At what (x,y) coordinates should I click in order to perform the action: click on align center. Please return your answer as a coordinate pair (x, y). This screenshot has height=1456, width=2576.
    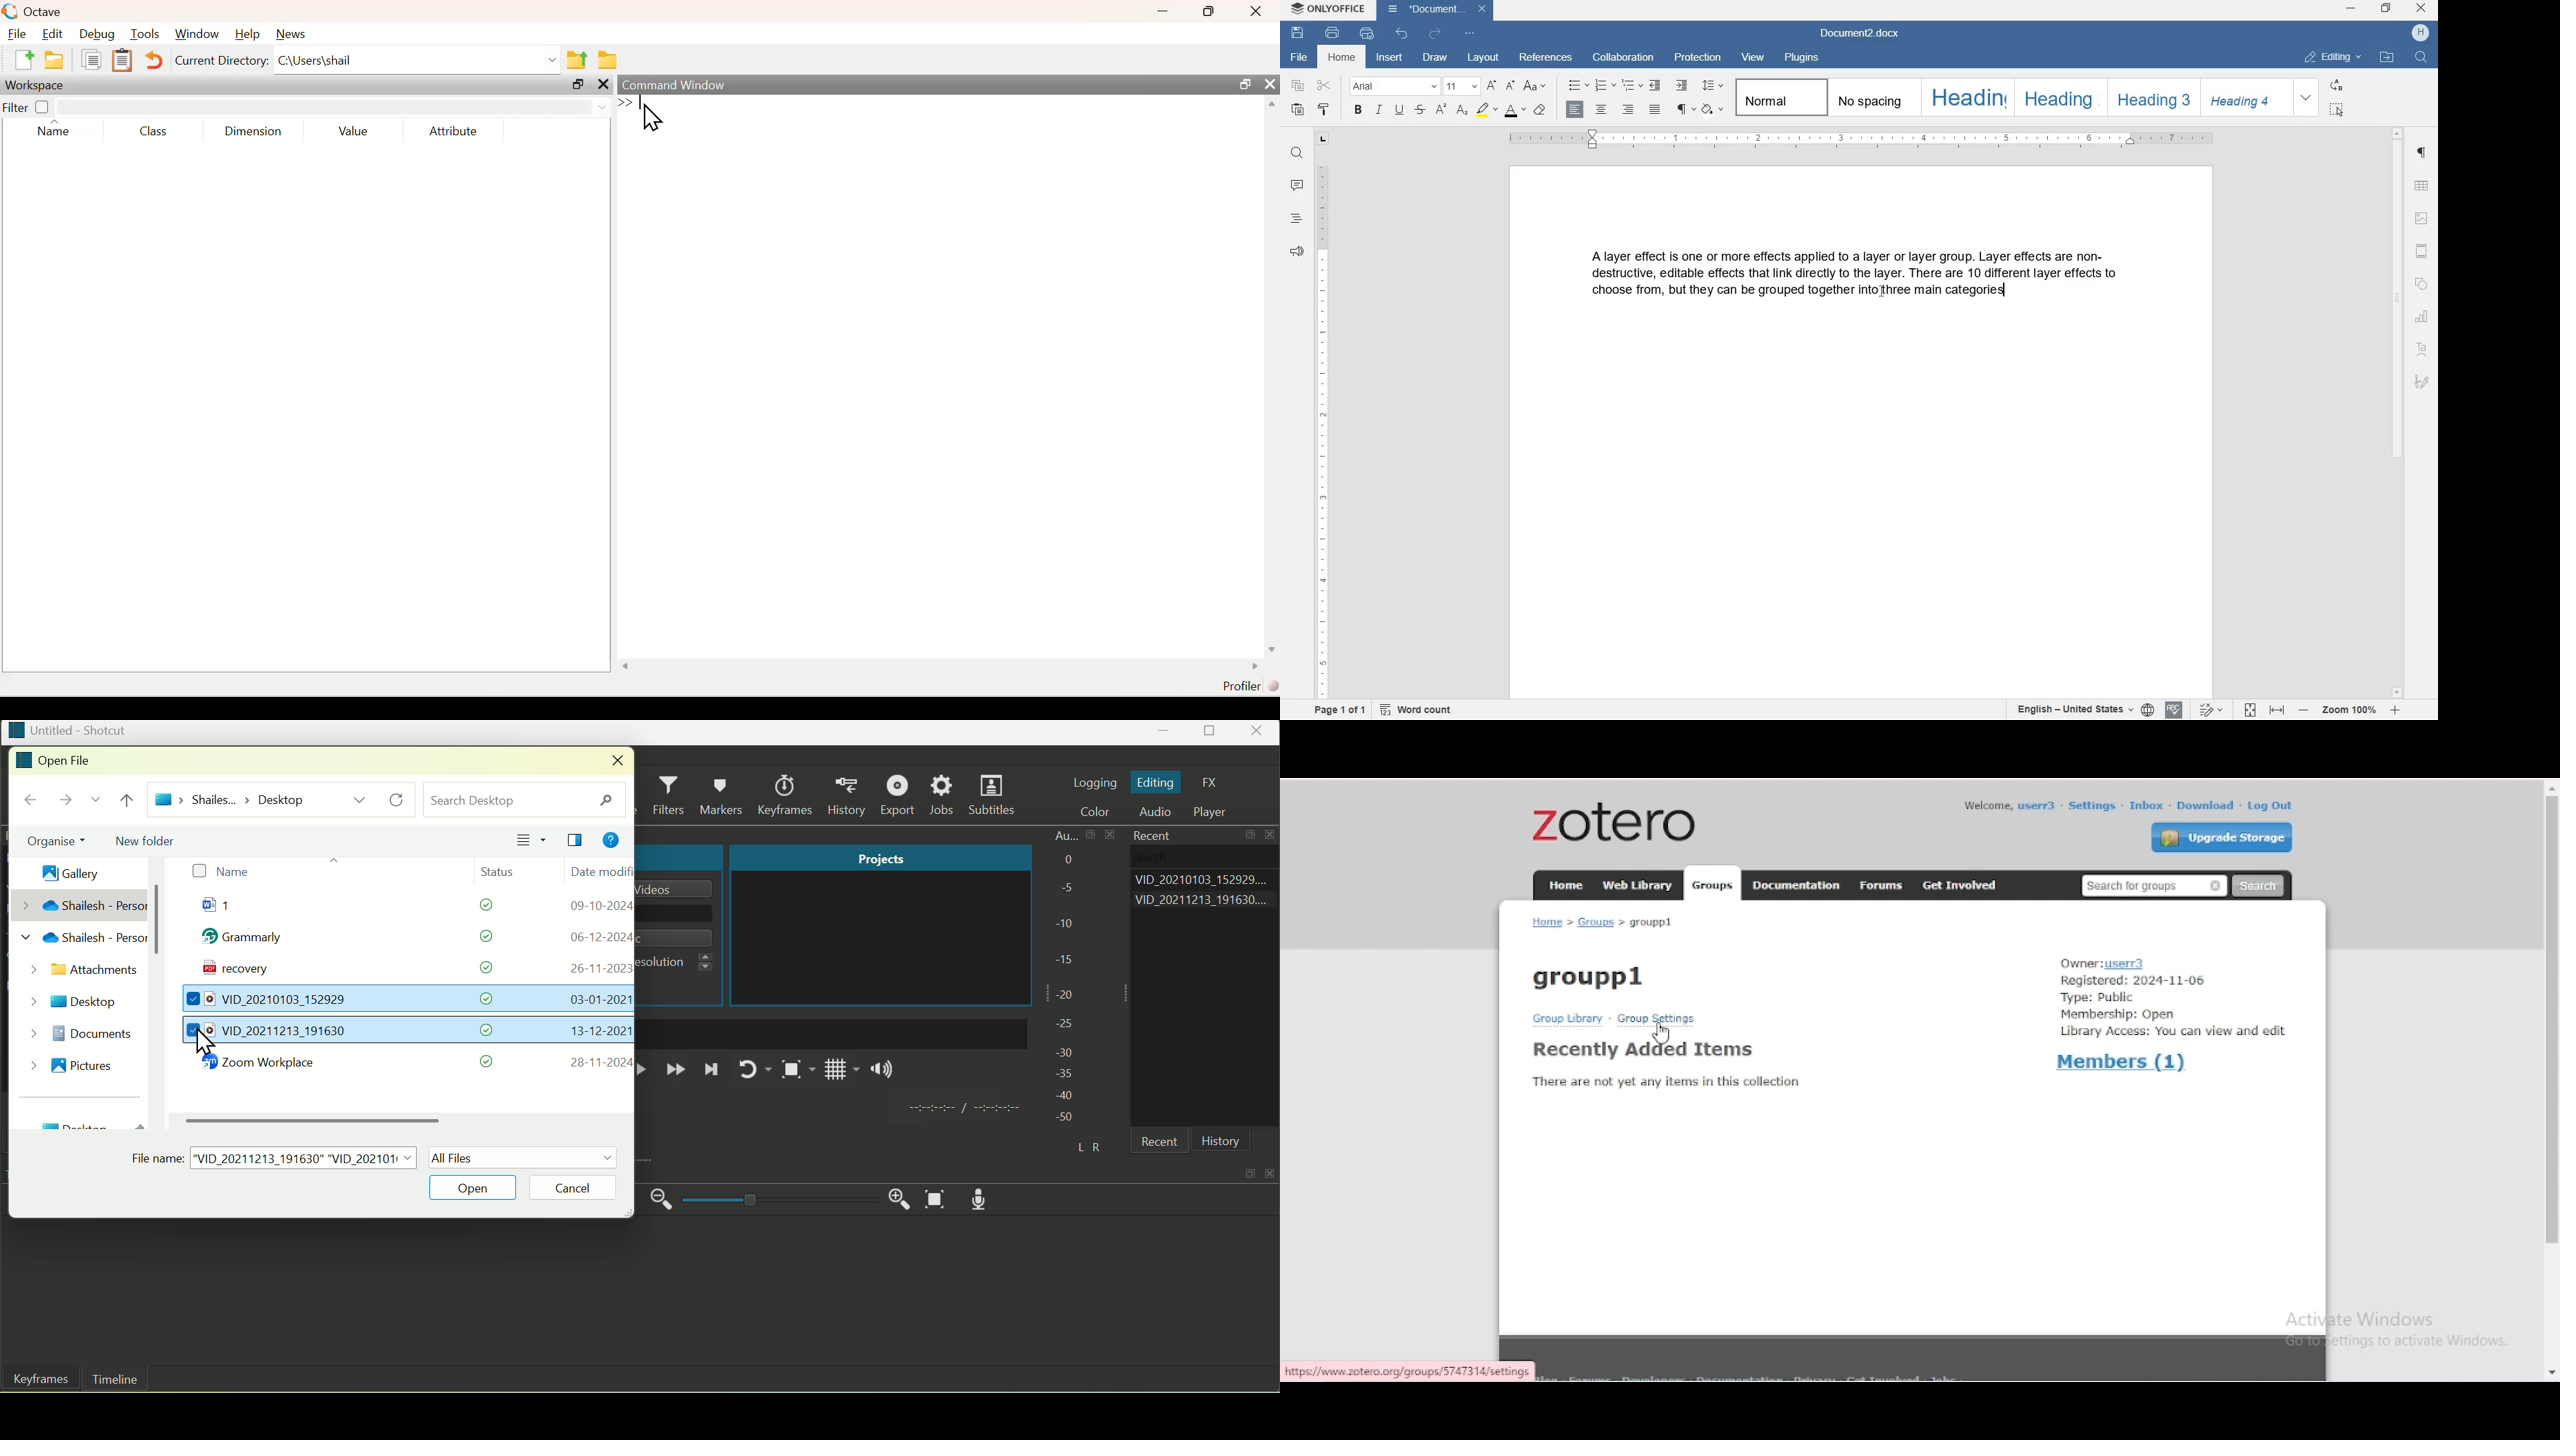
    Looking at the image, I should click on (1601, 112).